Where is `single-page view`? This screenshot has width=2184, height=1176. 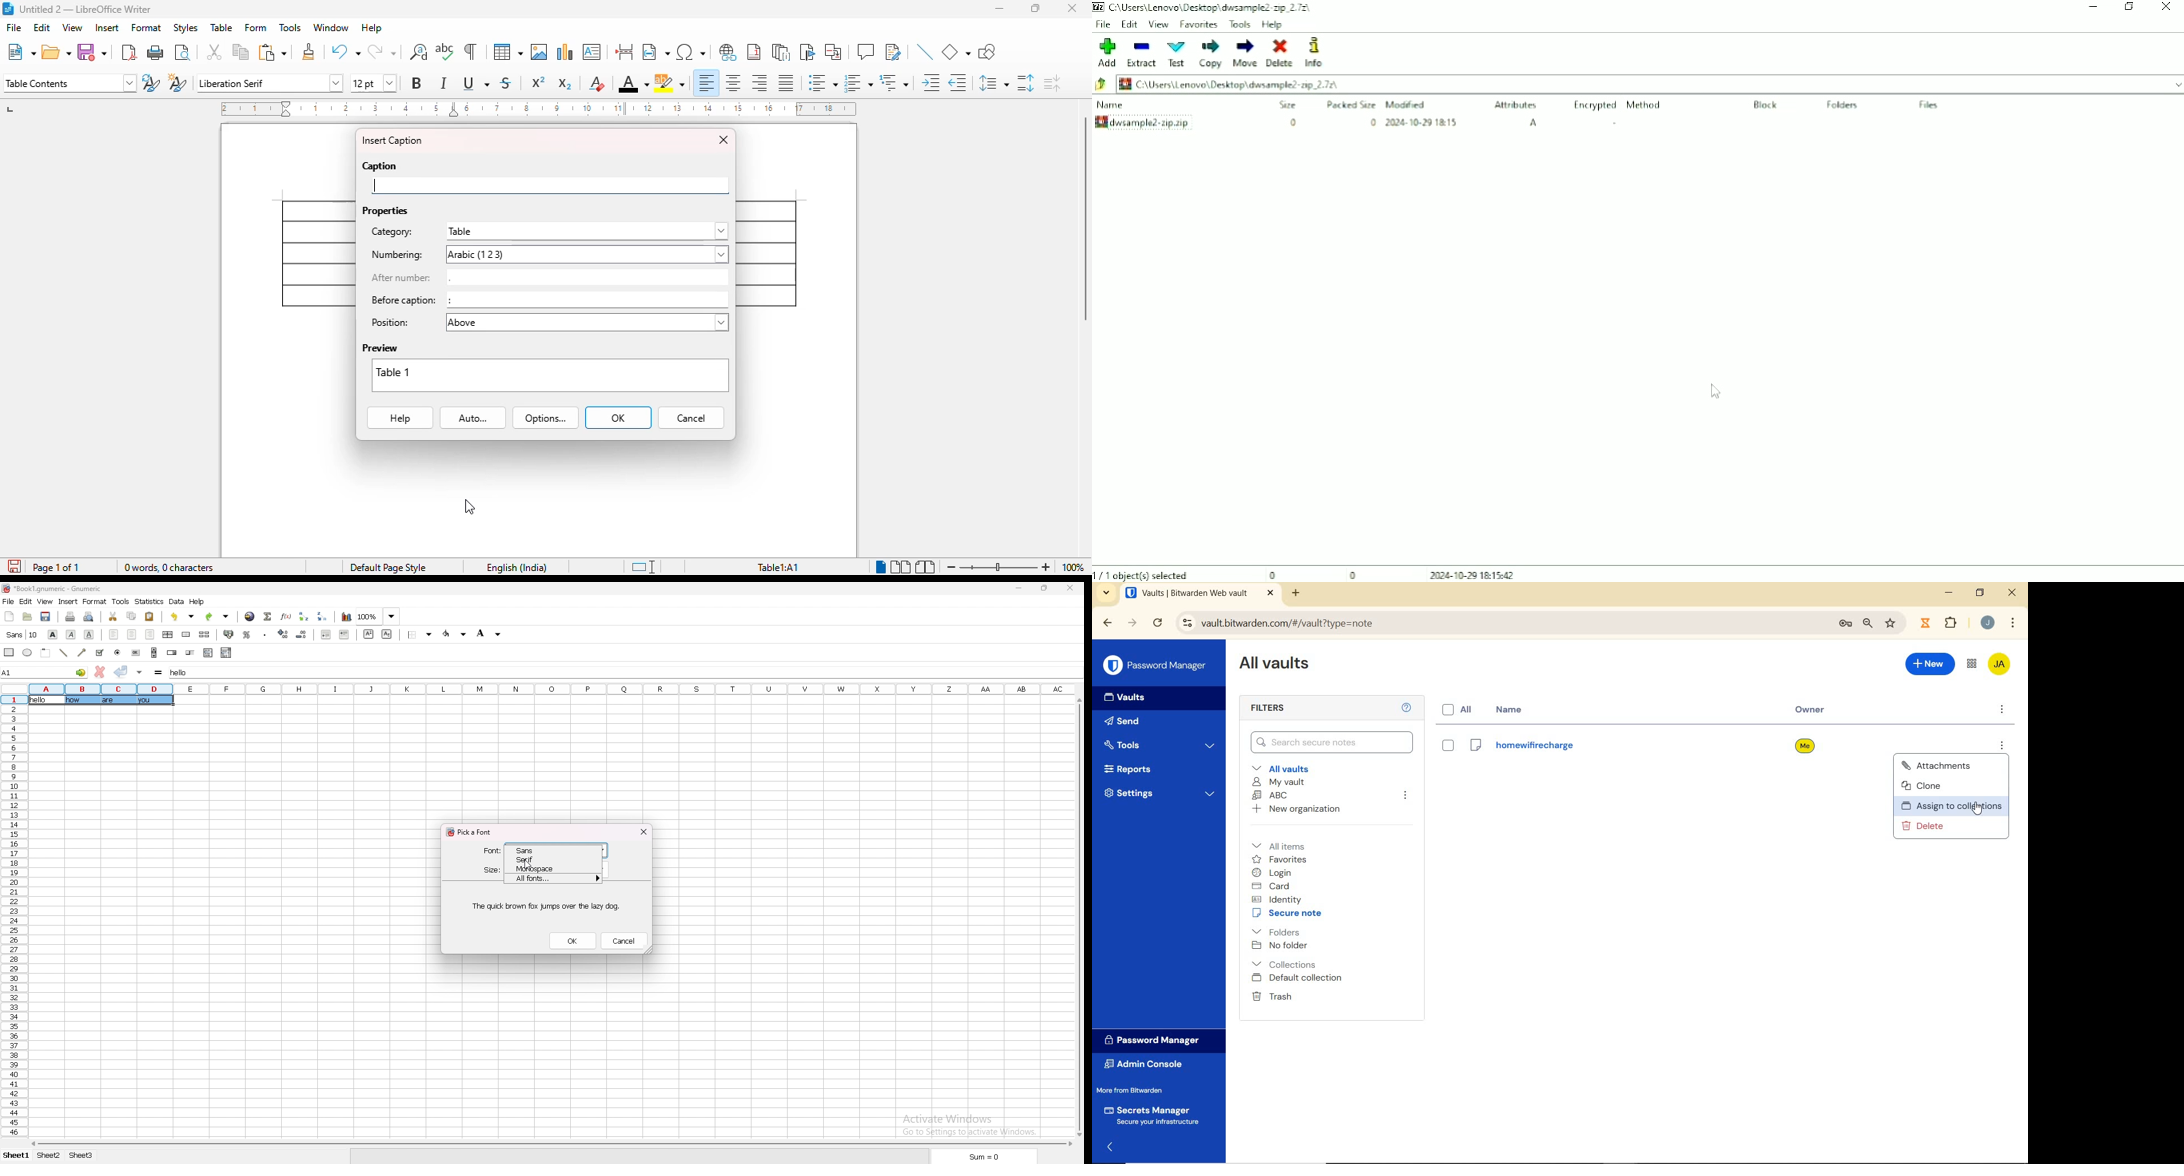
single-page view is located at coordinates (882, 568).